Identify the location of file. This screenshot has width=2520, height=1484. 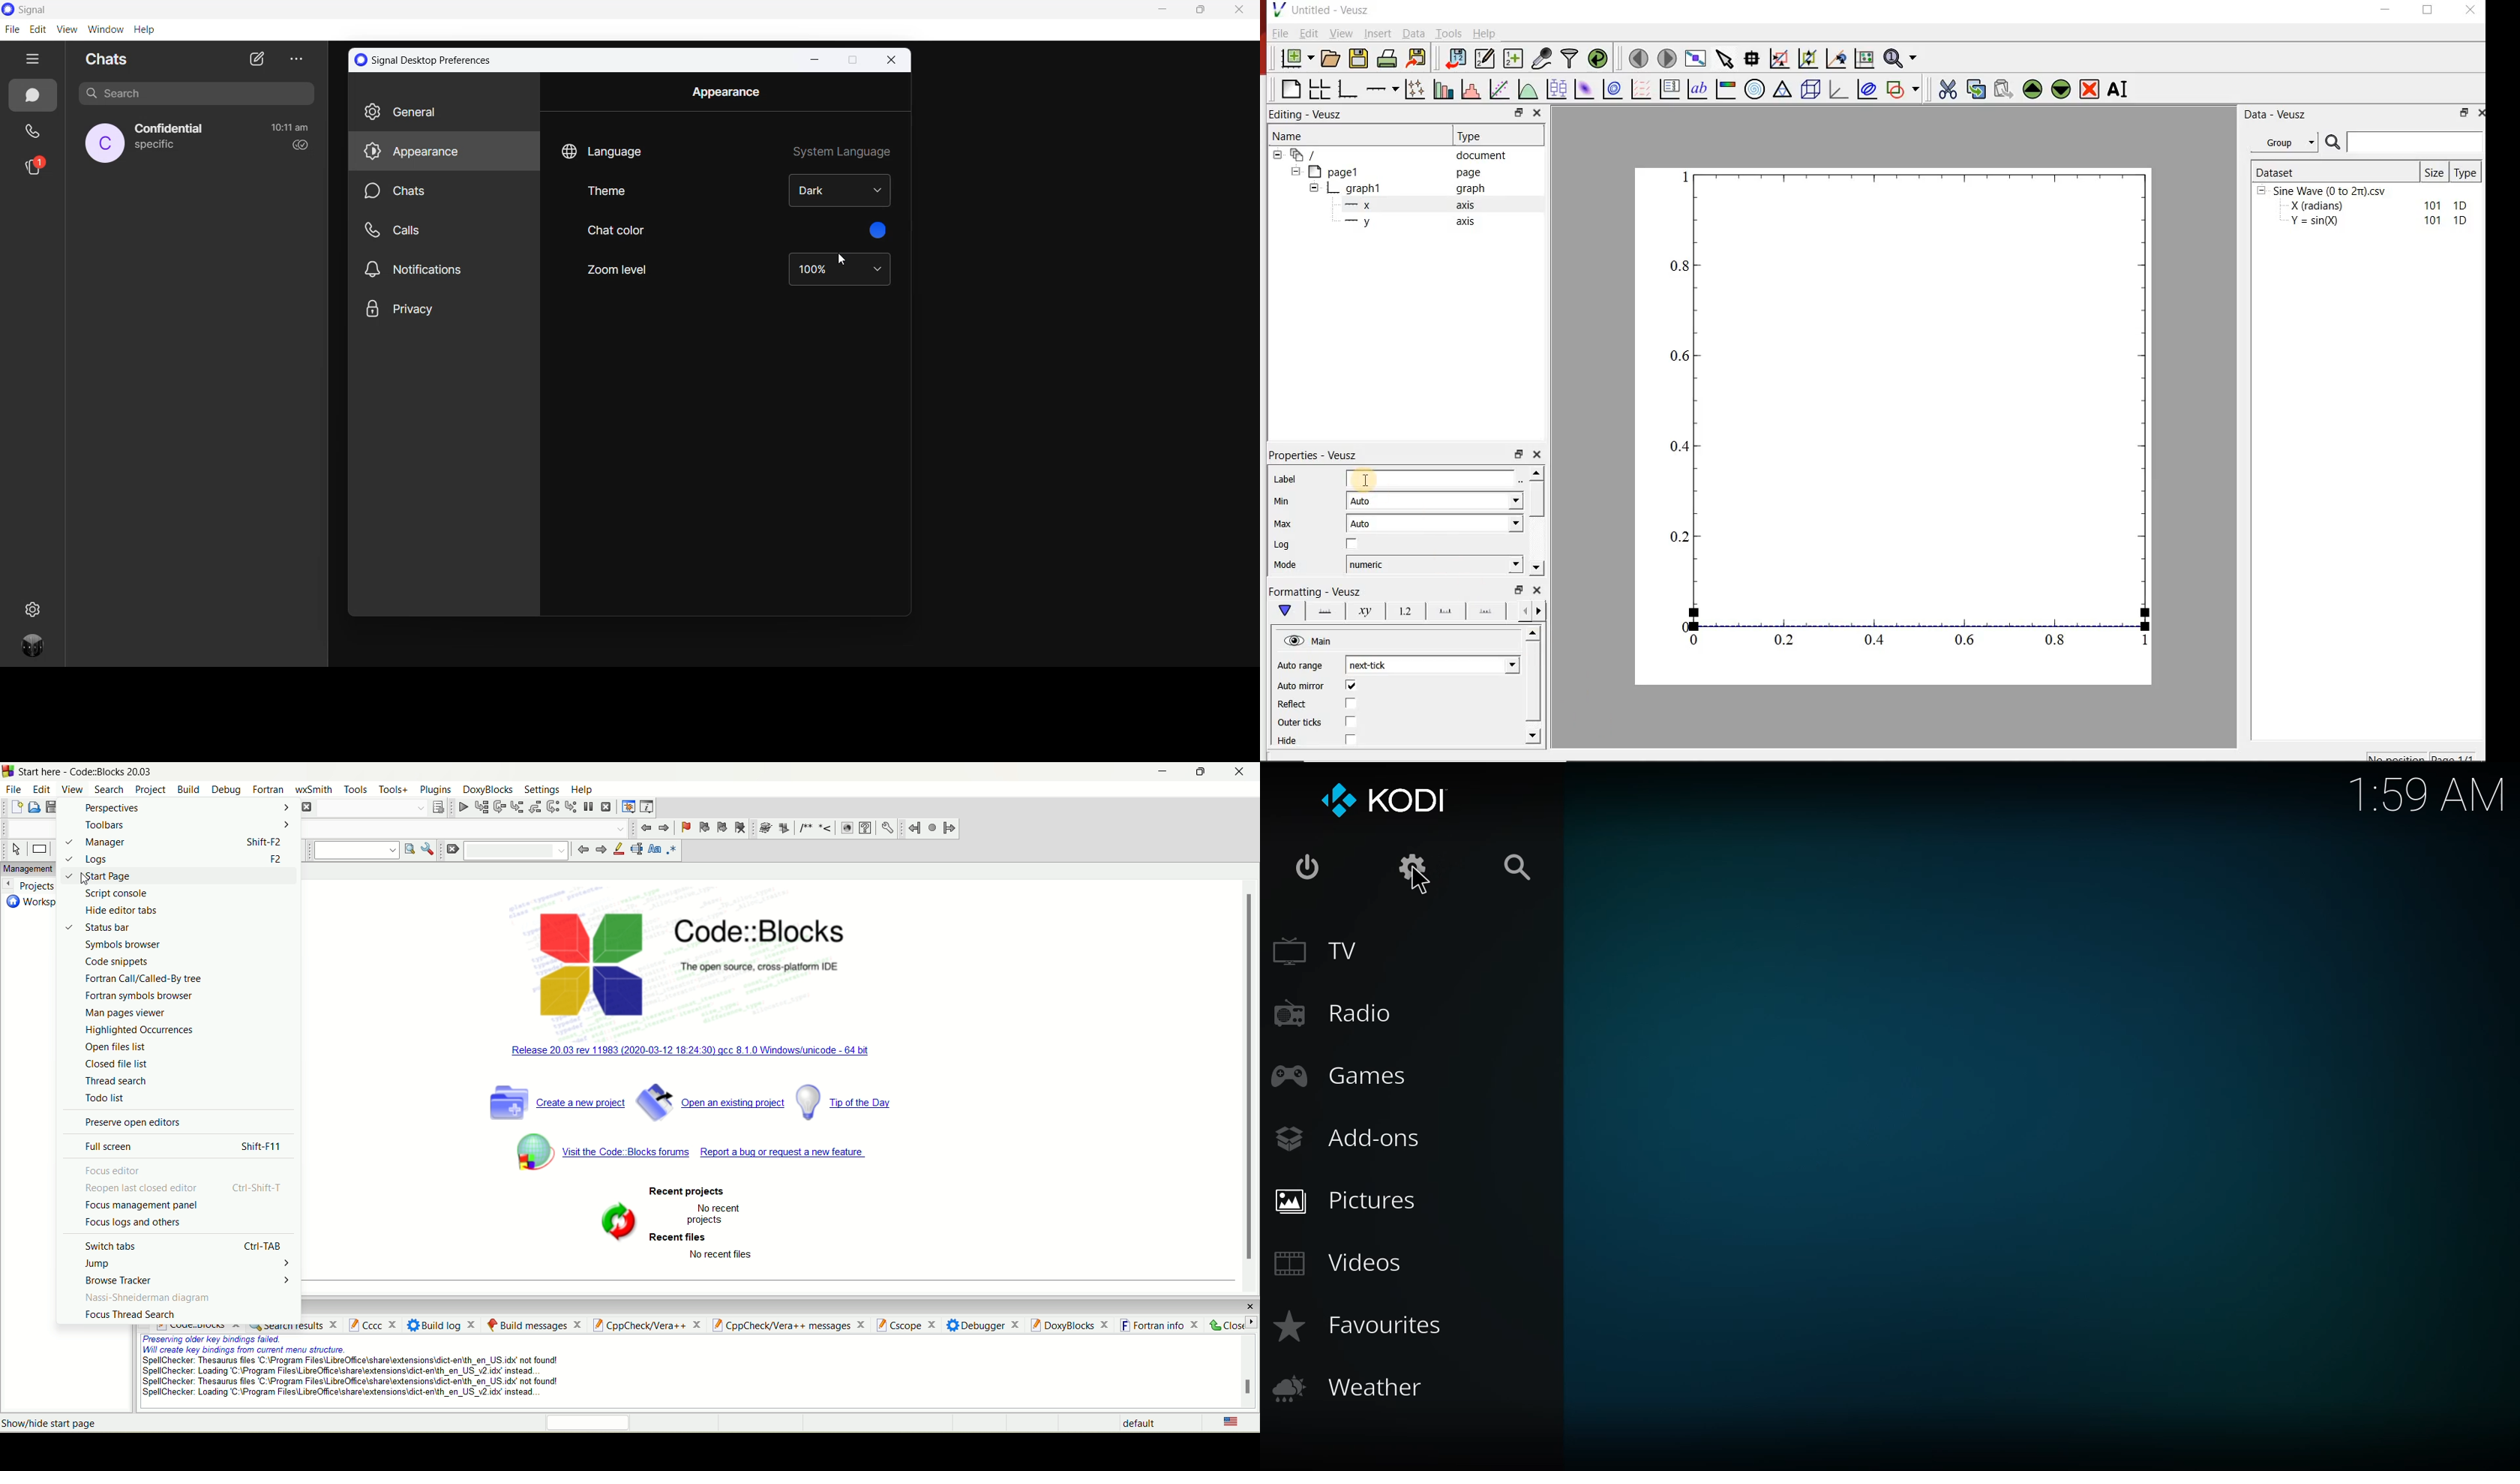
(12, 29).